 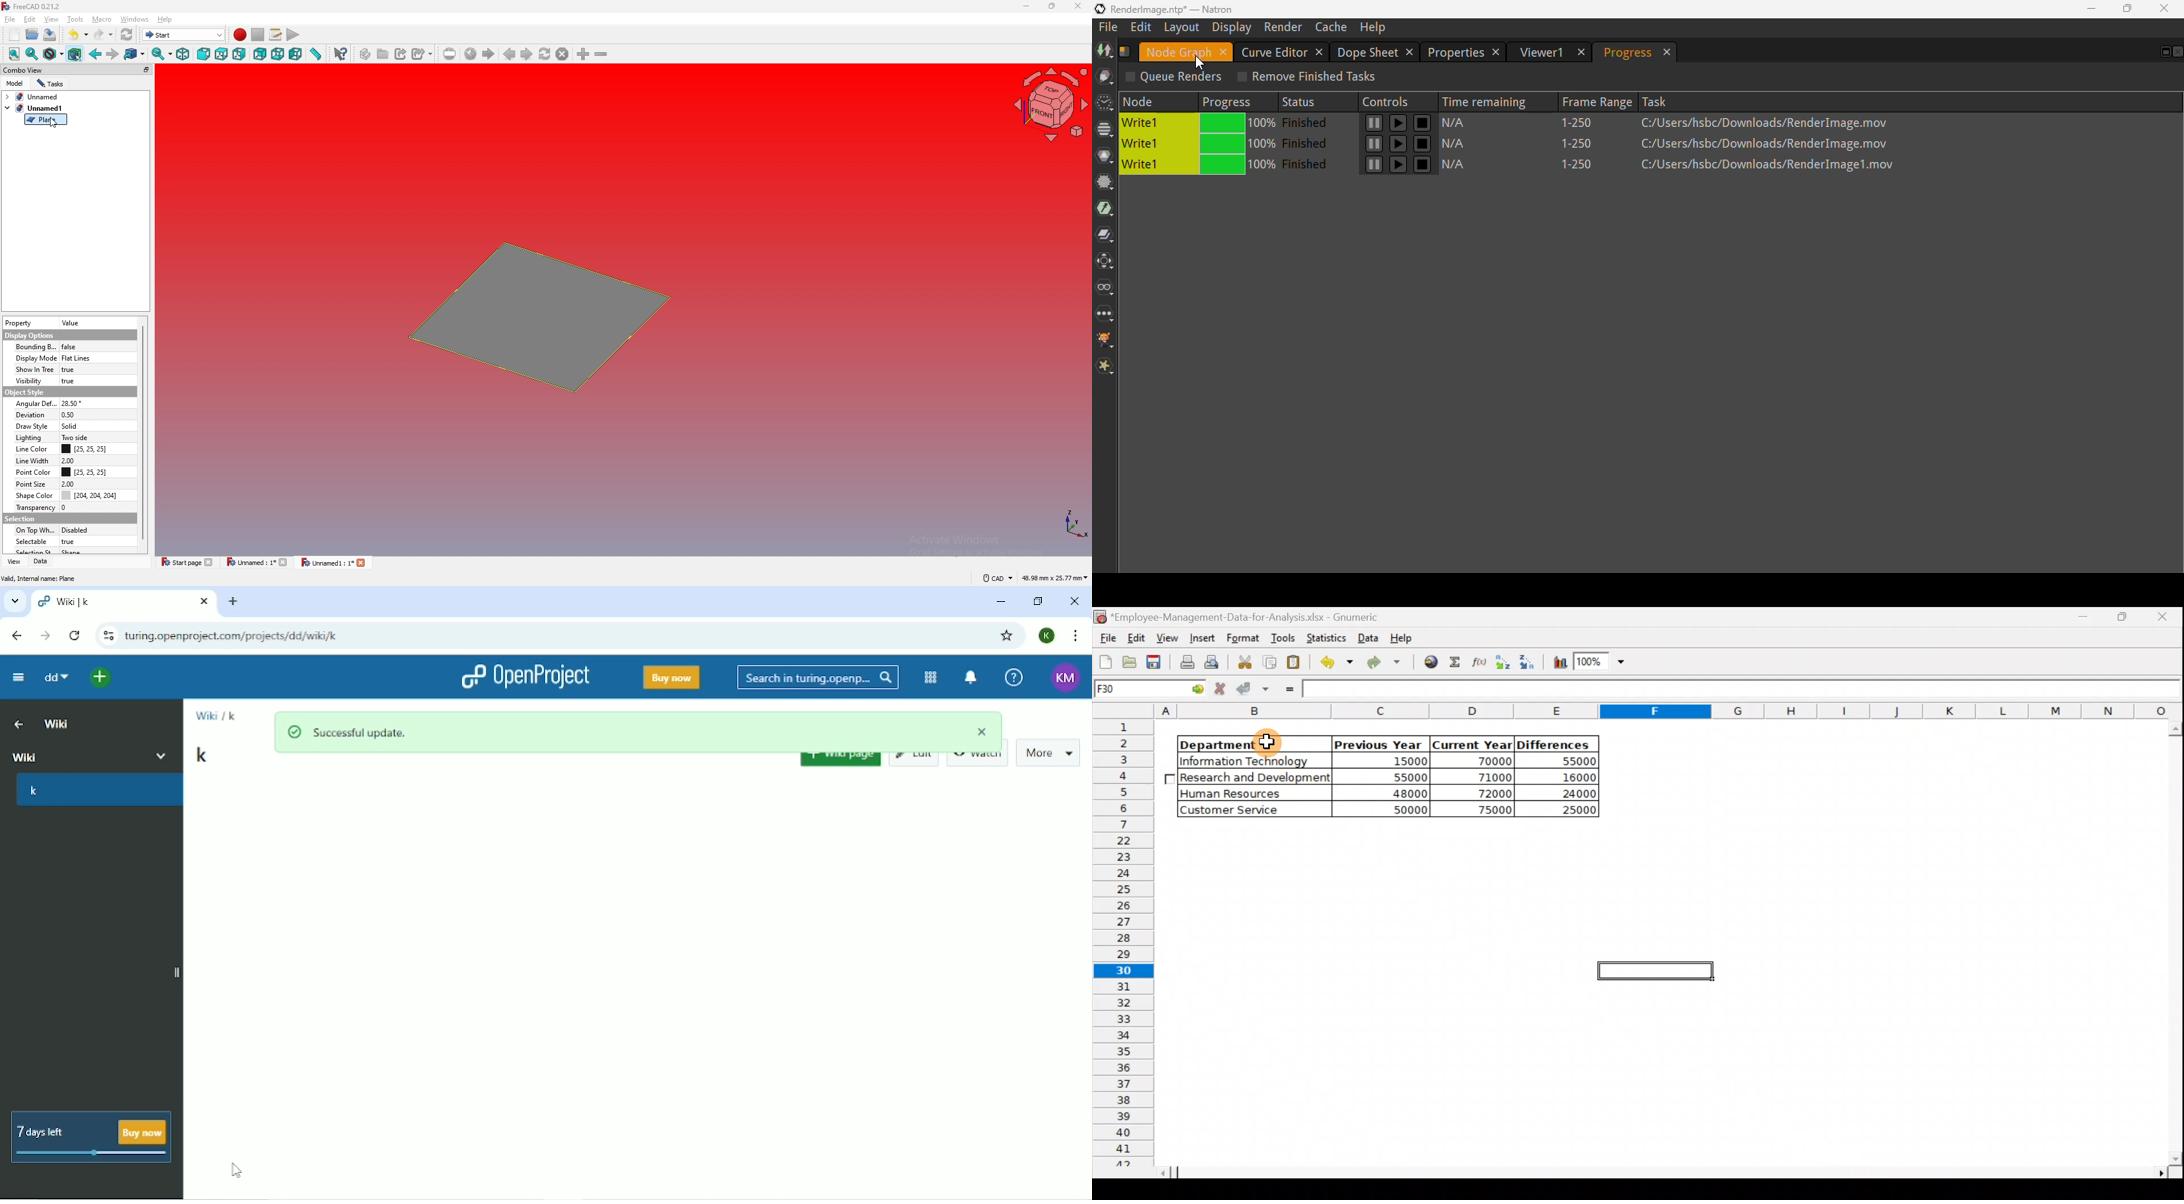 I want to click on Maximize, so click(x=2087, y=618).